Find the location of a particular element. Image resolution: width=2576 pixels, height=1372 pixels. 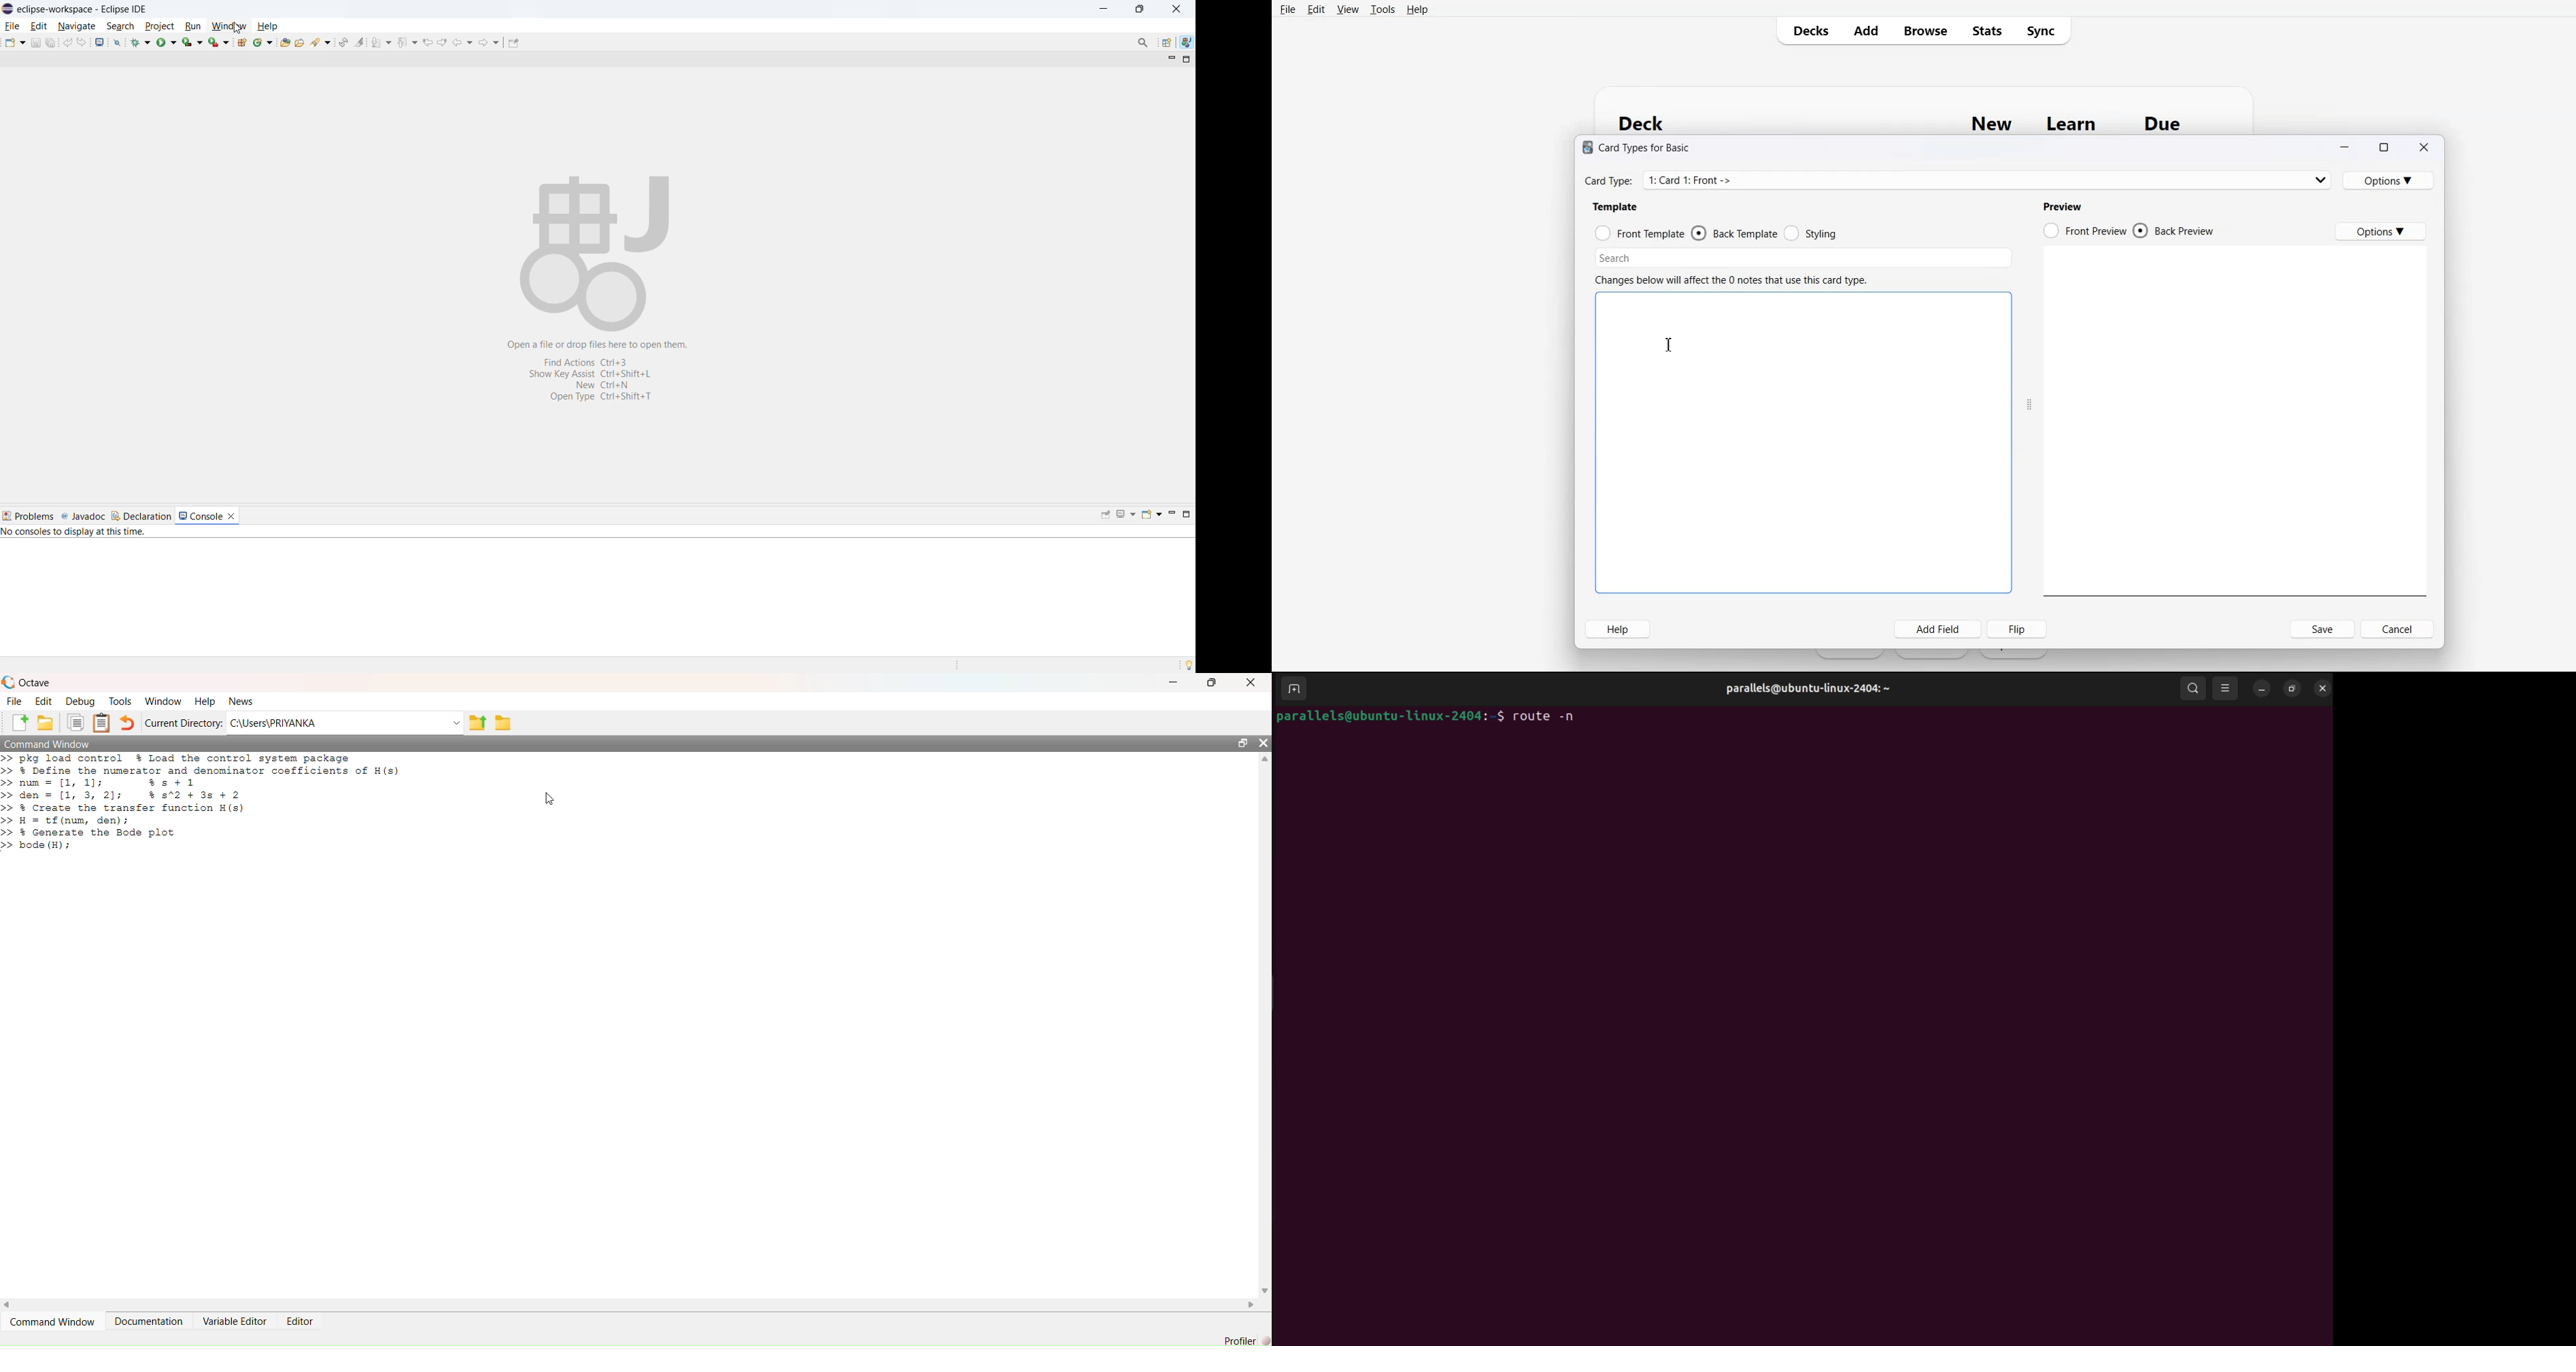

Changes below will affect the 0 notes that use this card type. is located at coordinates (1732, 281).